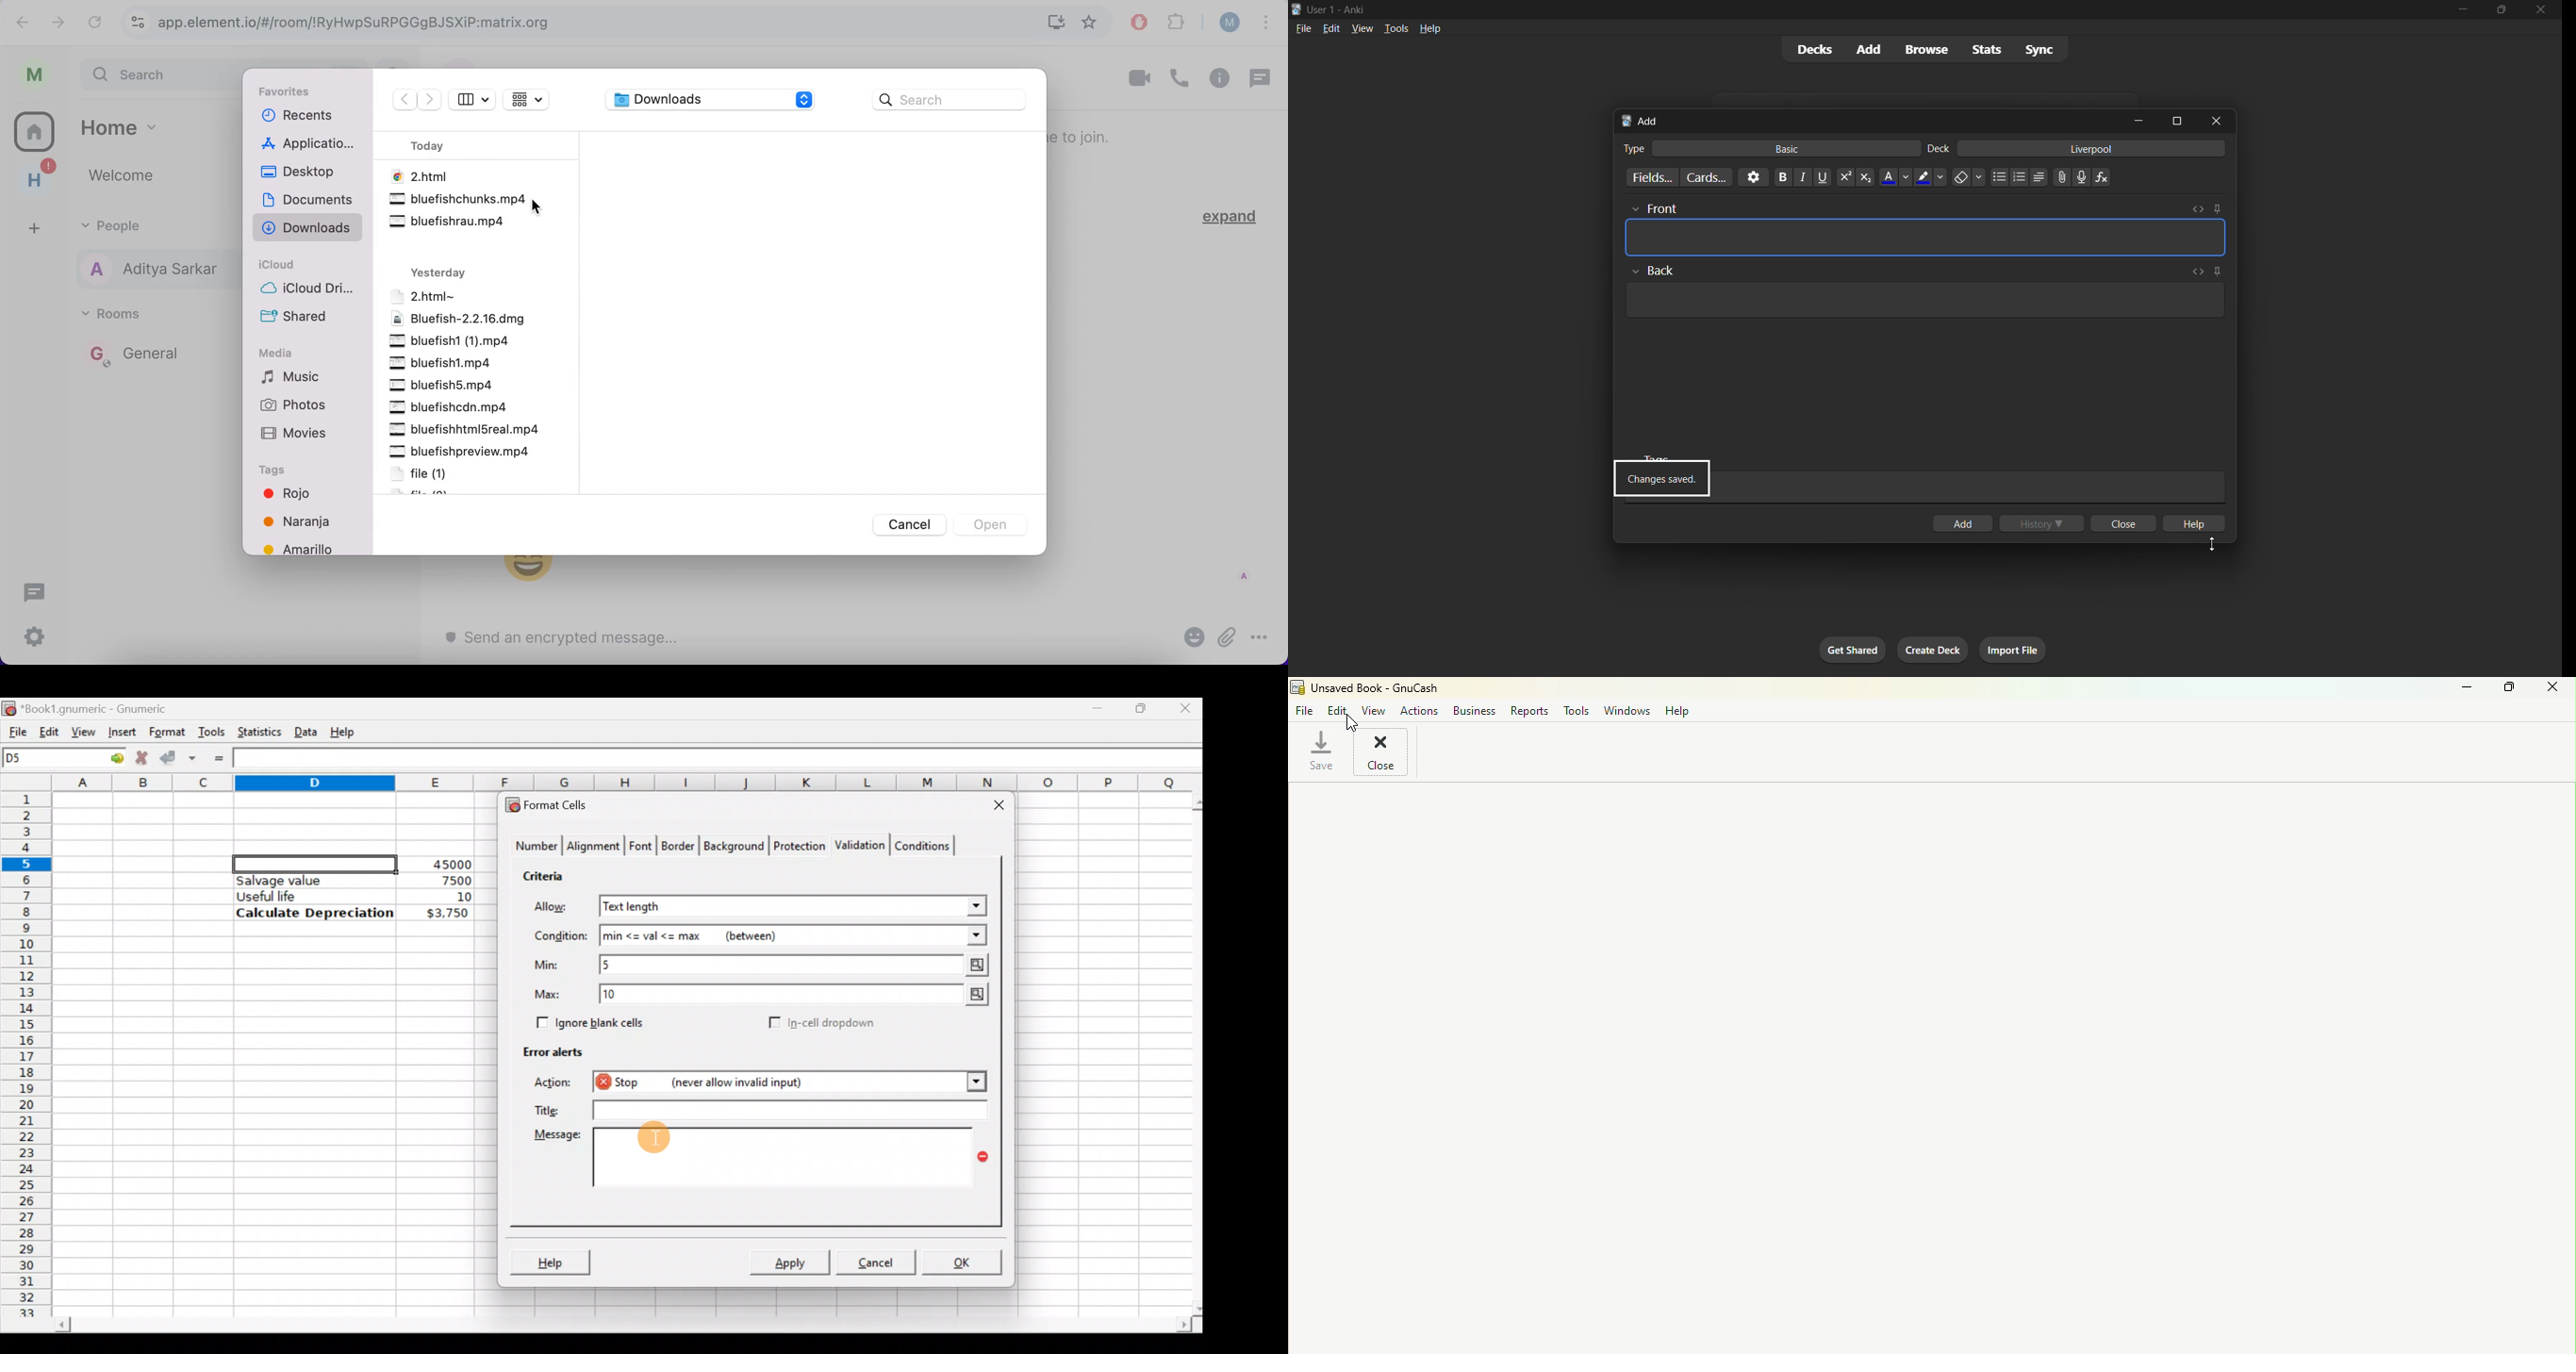 The height and width of the screenshot is (1372, 2576). I want to click on add, so click(1964, 522).